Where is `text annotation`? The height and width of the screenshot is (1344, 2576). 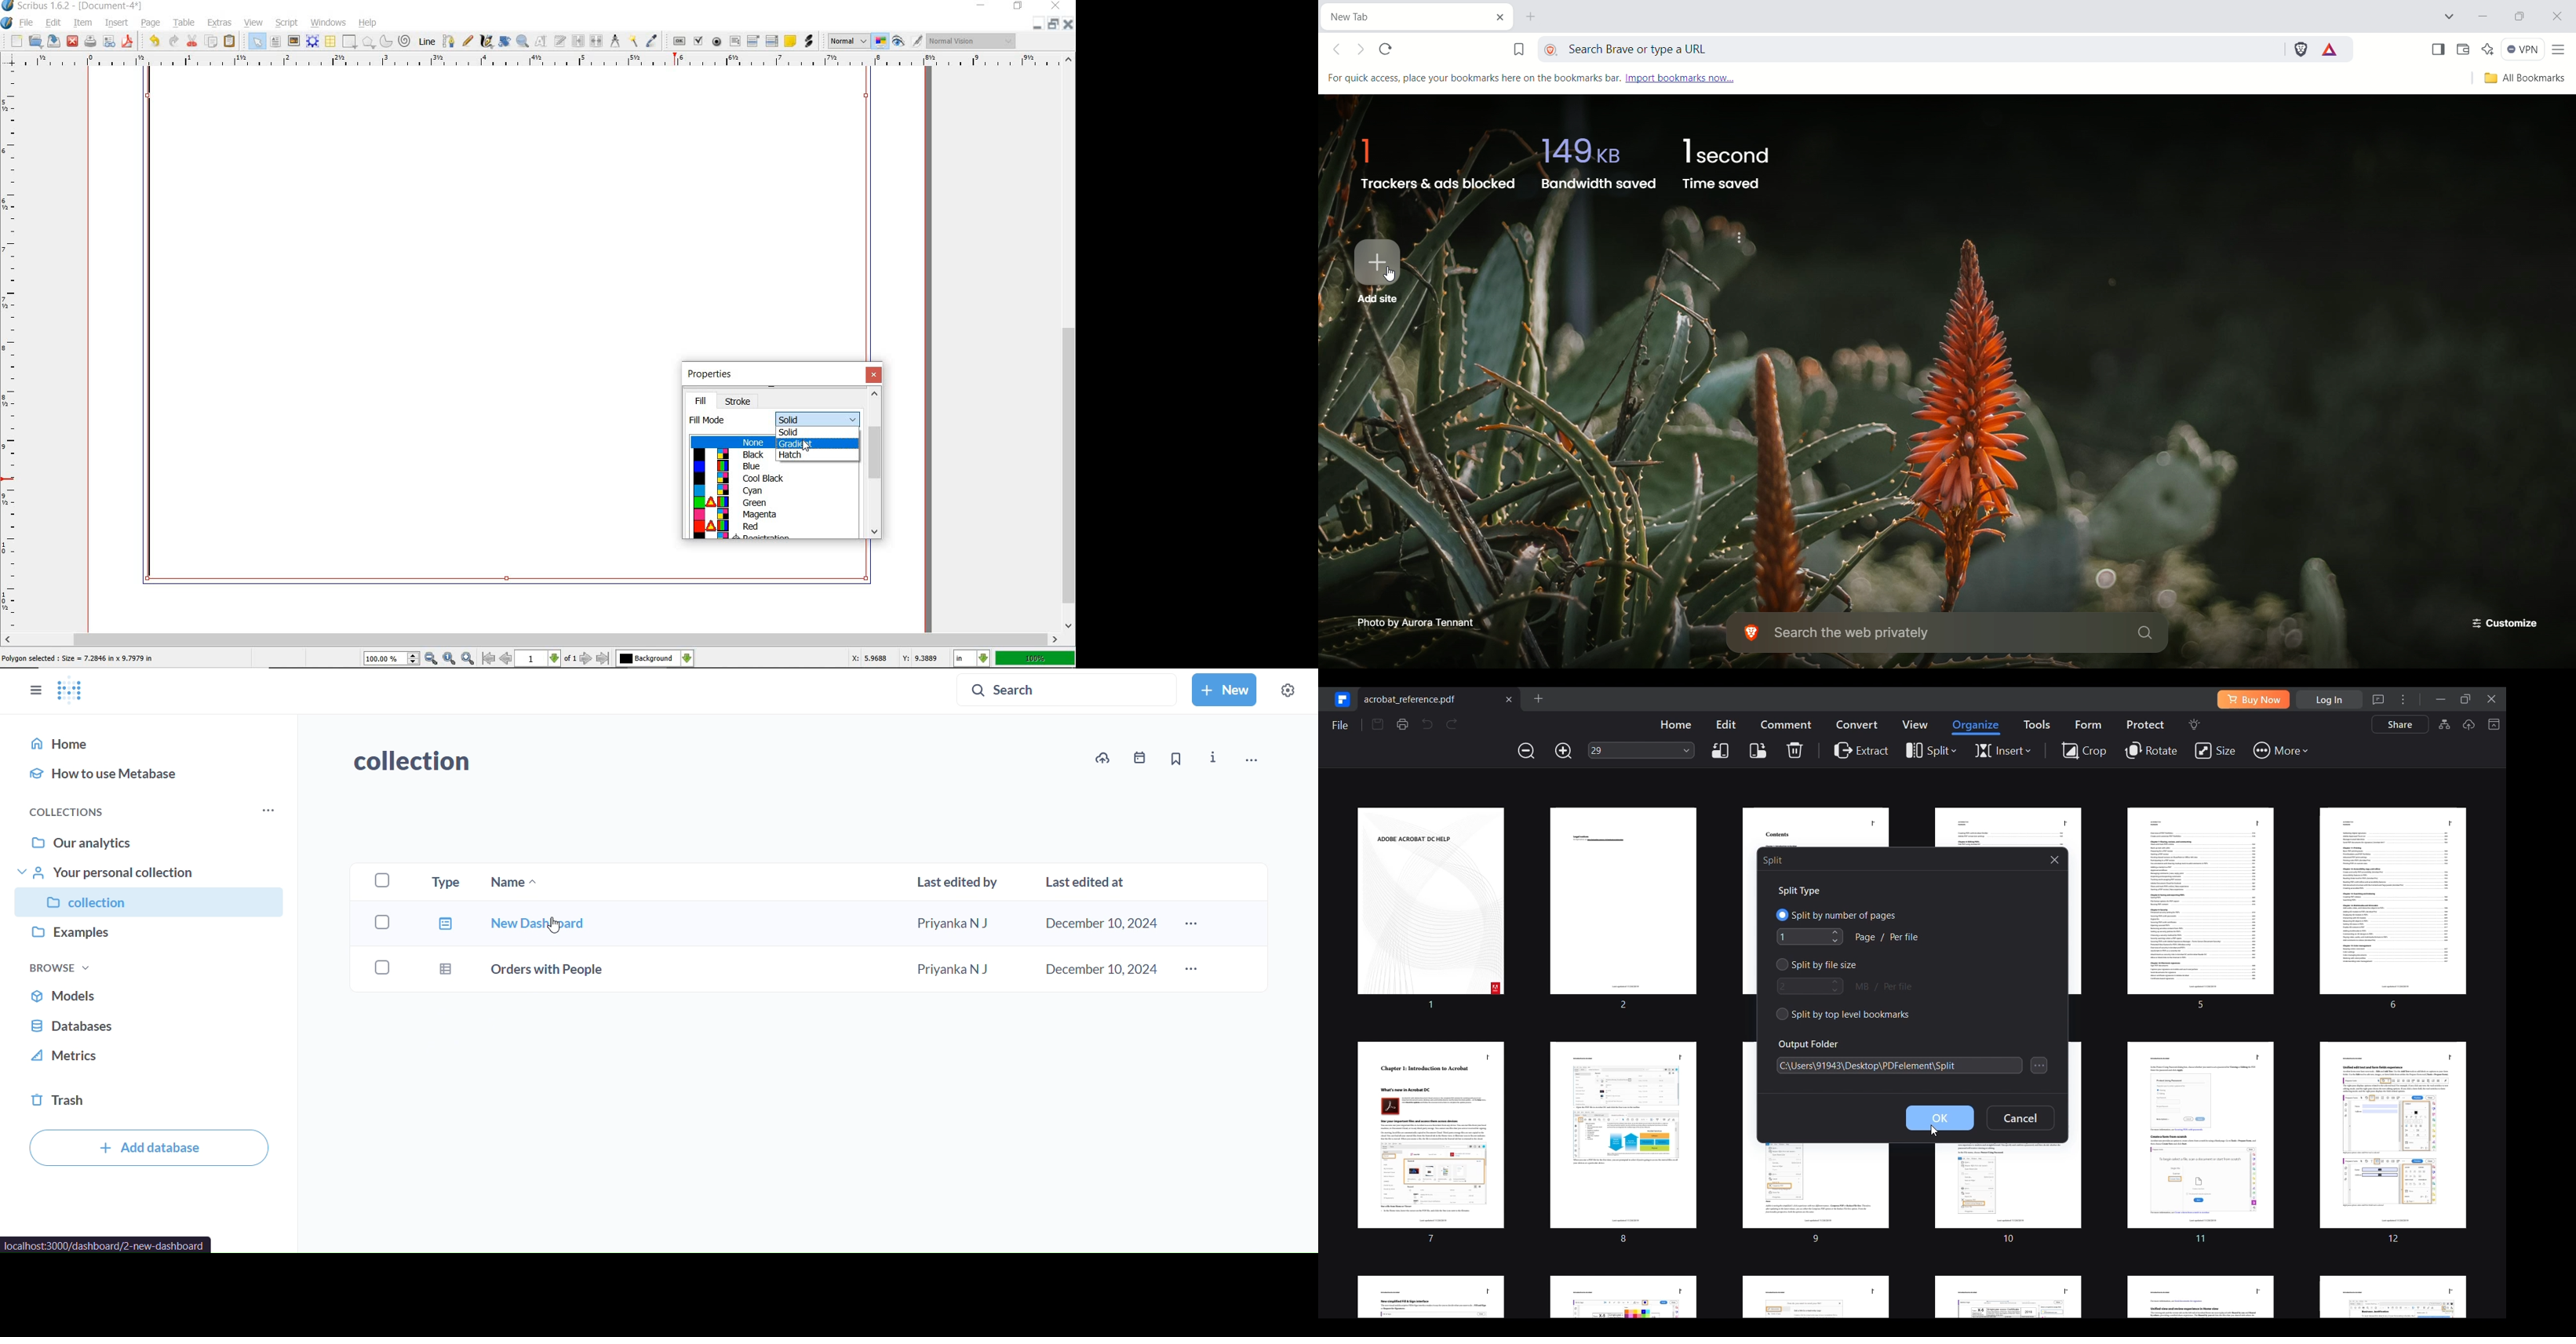 text annotation is located at coordinates (790, 41).